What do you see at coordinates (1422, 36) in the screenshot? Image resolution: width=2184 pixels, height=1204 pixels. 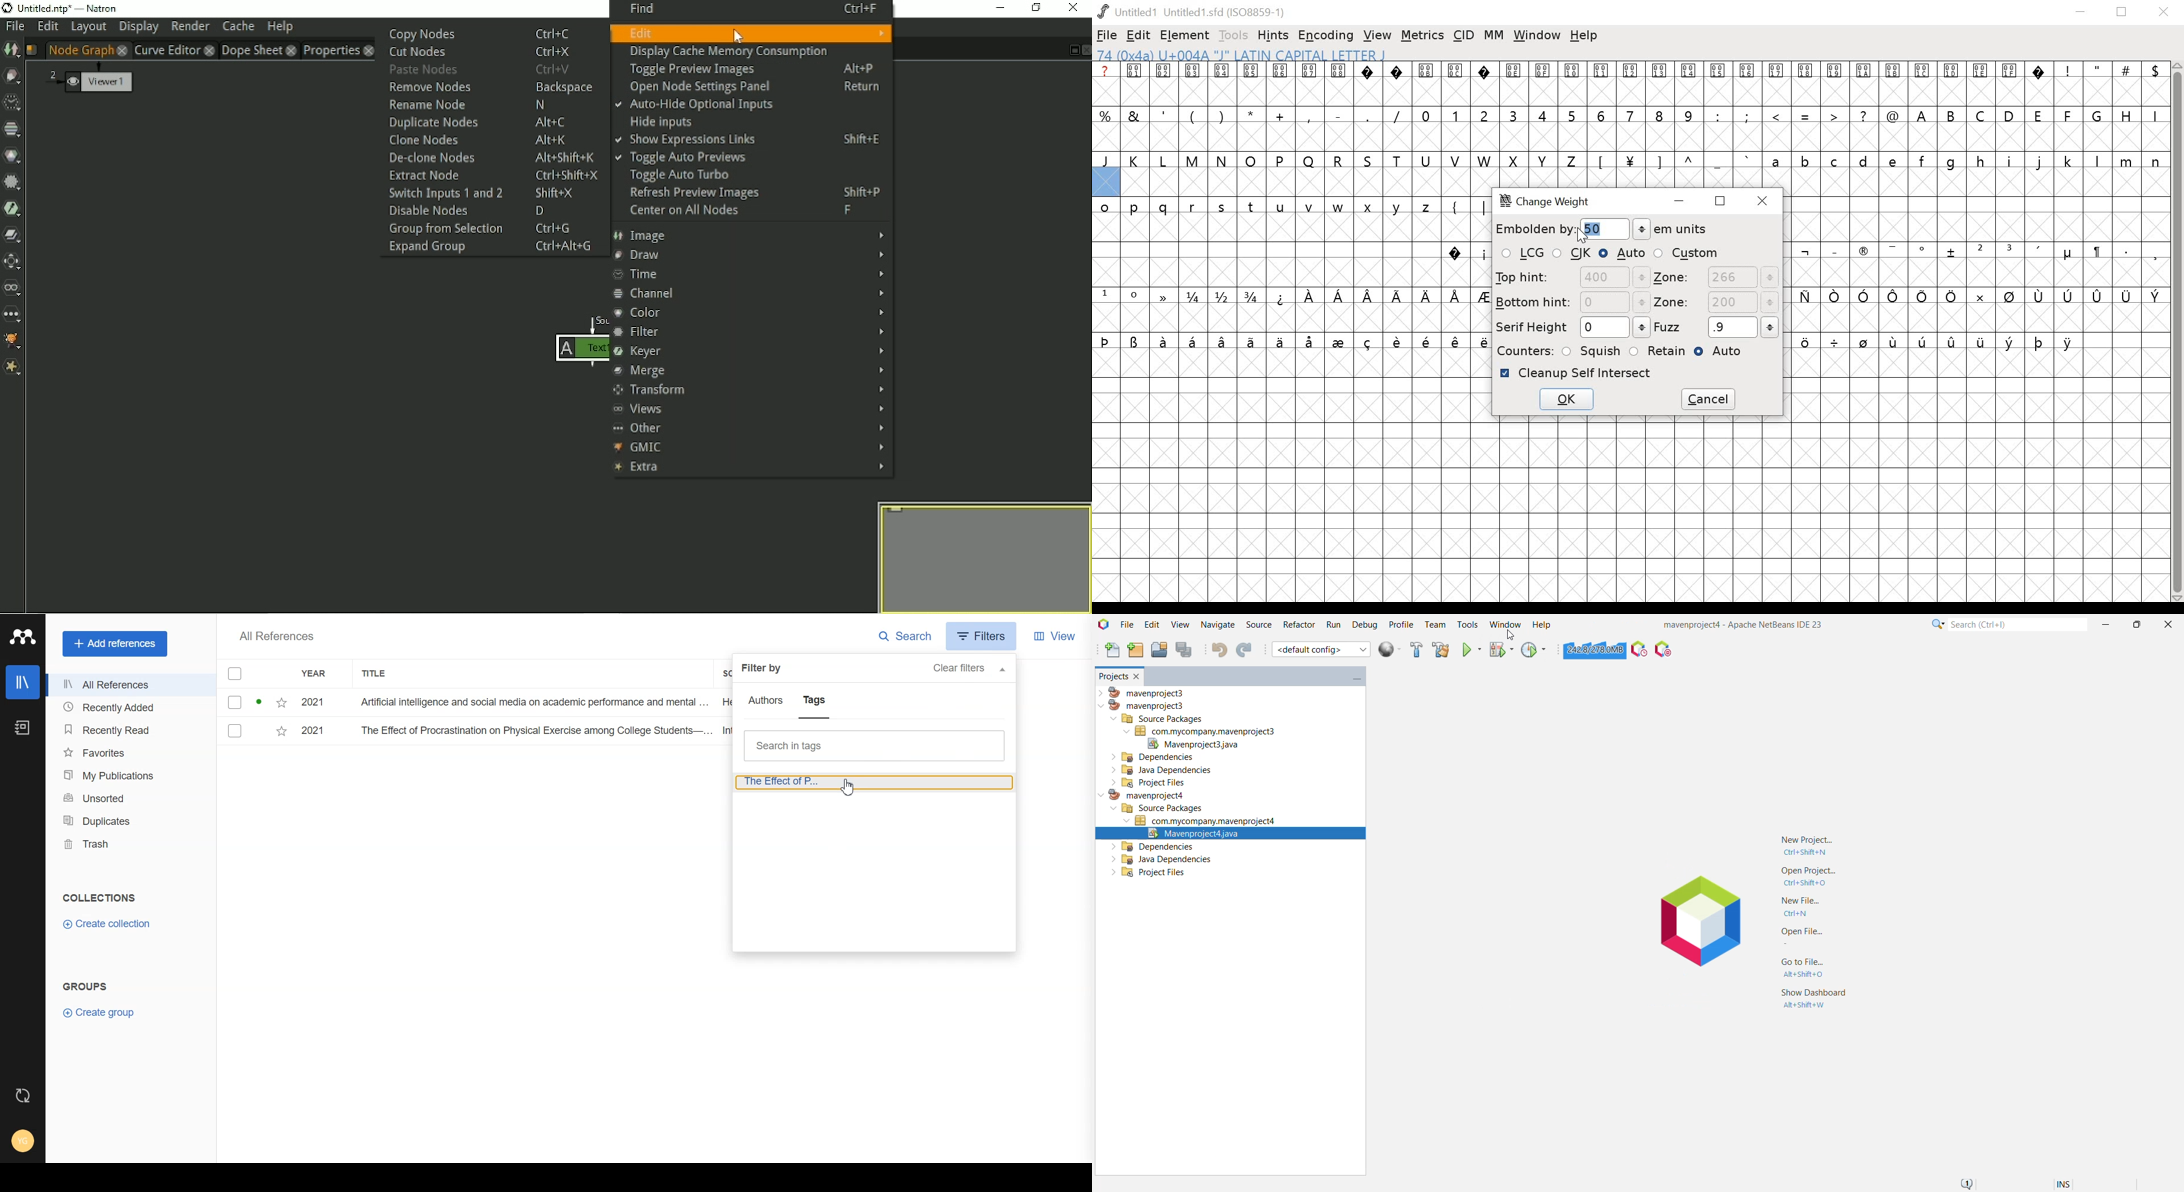 I see `METRICS` at bounding box center [1422, 36].